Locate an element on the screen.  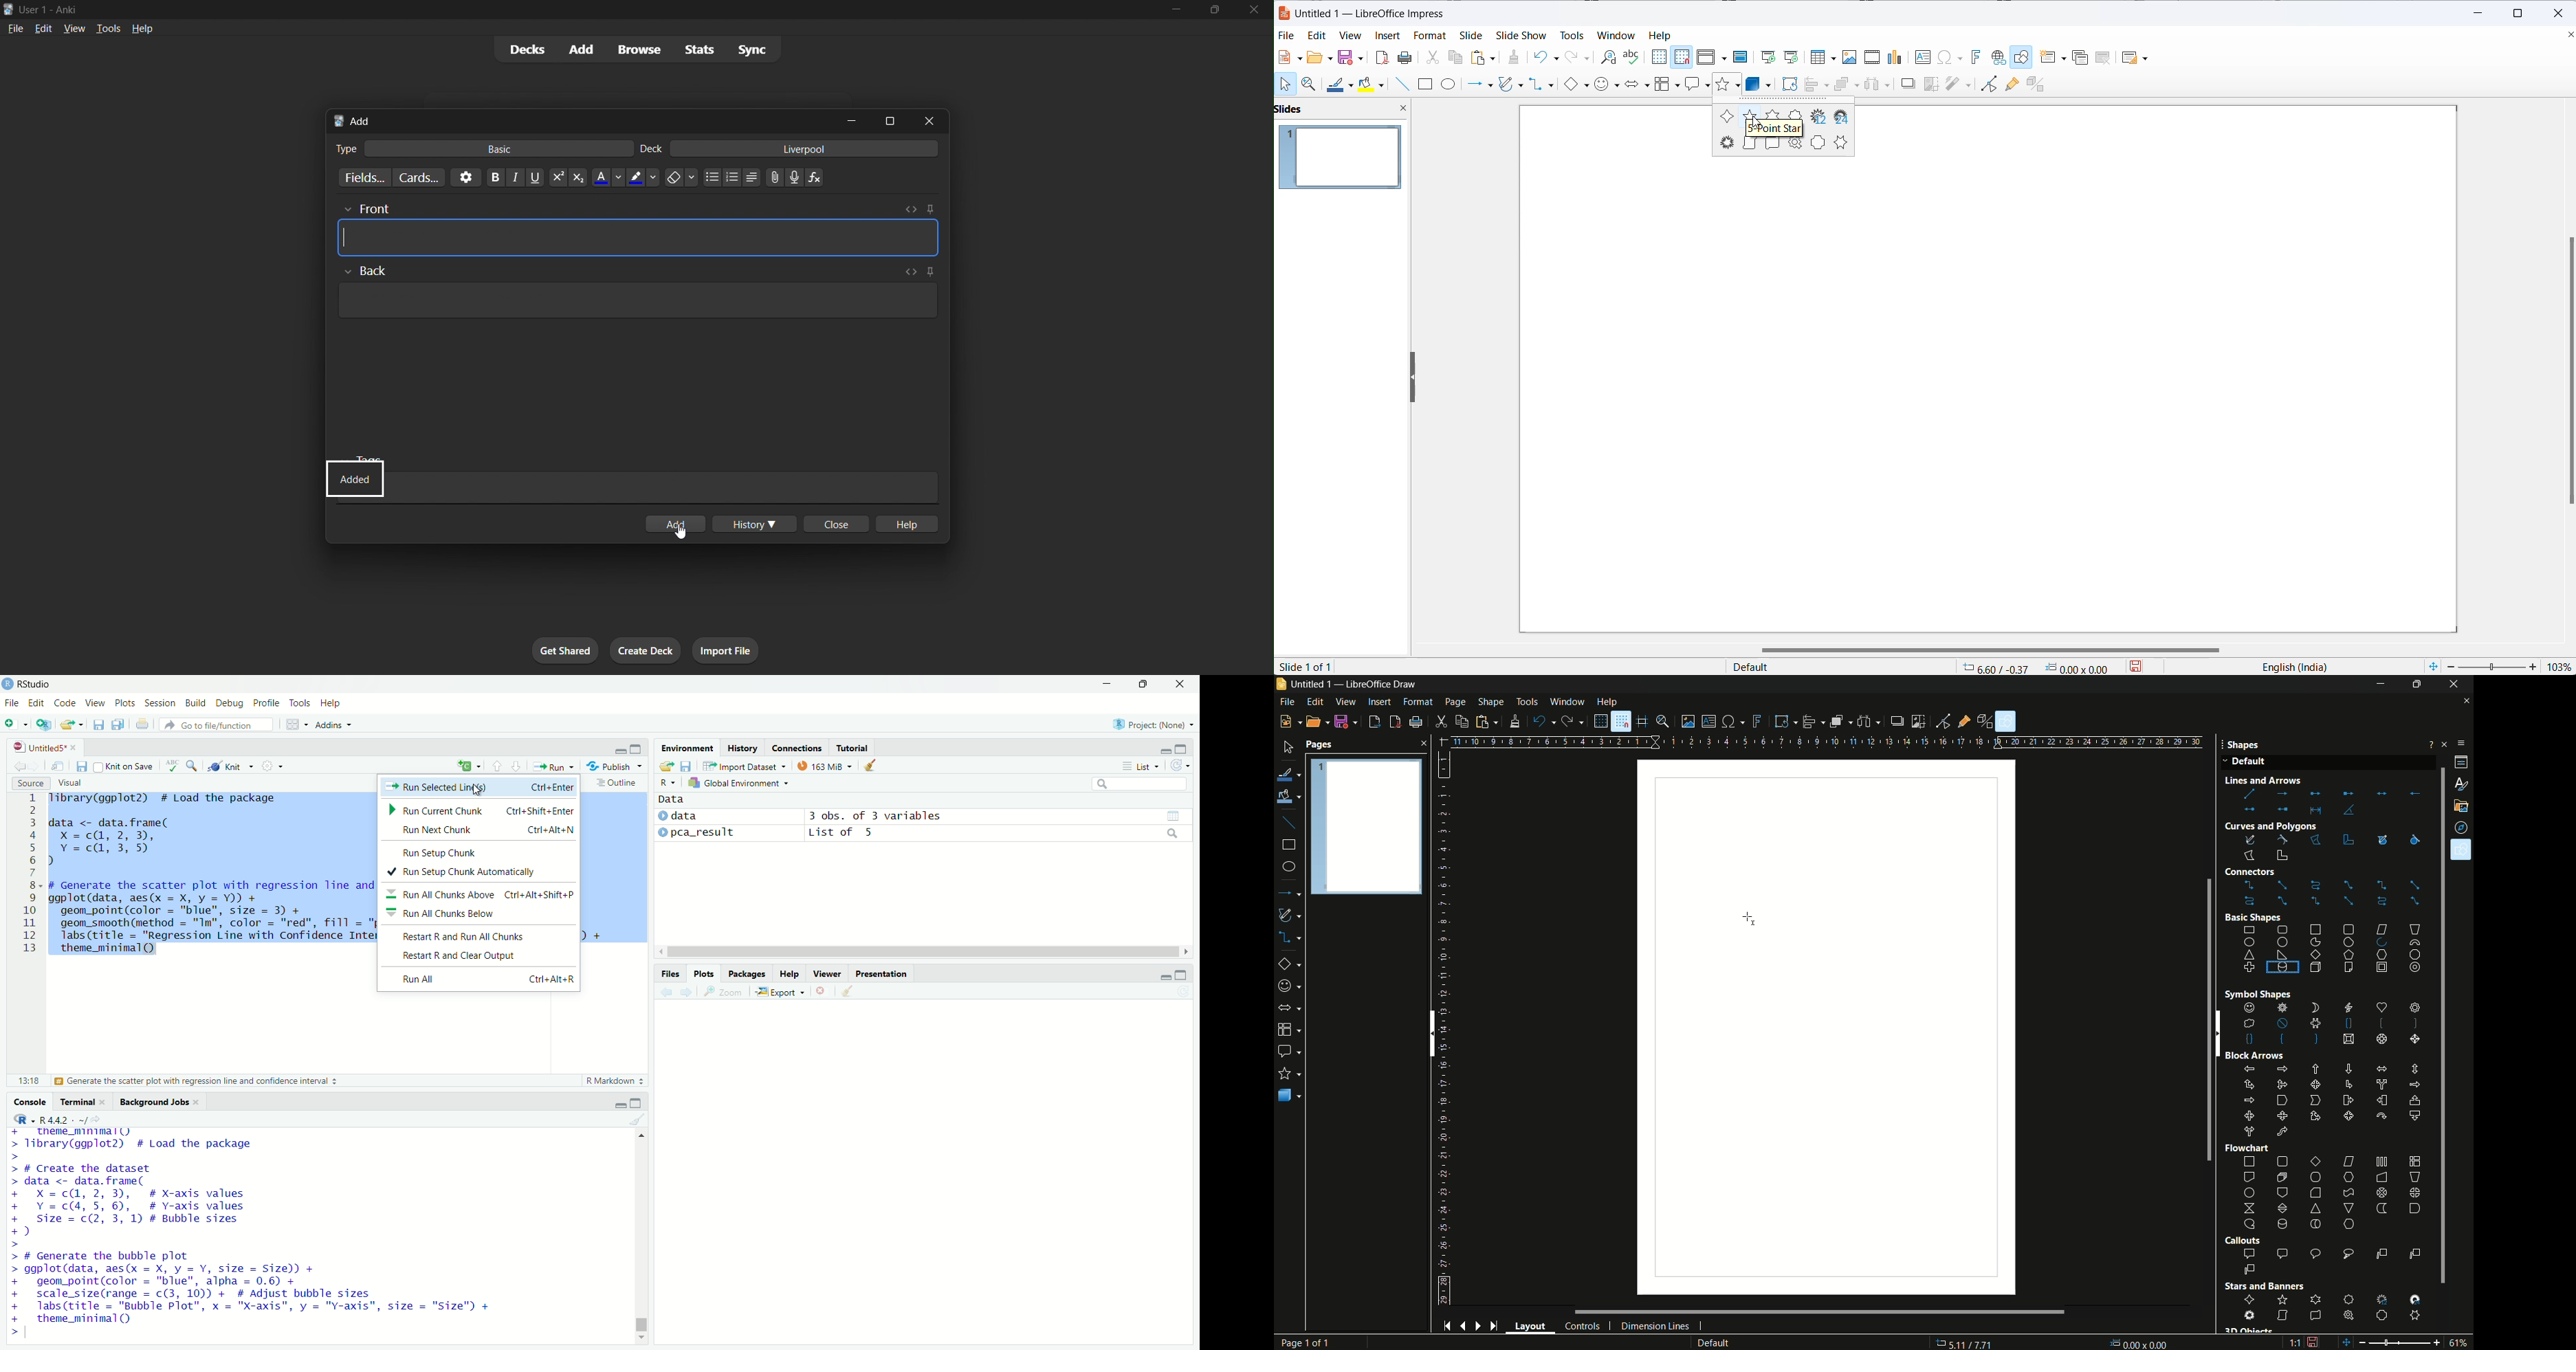
RStudio is located at coordinates (28, 684).